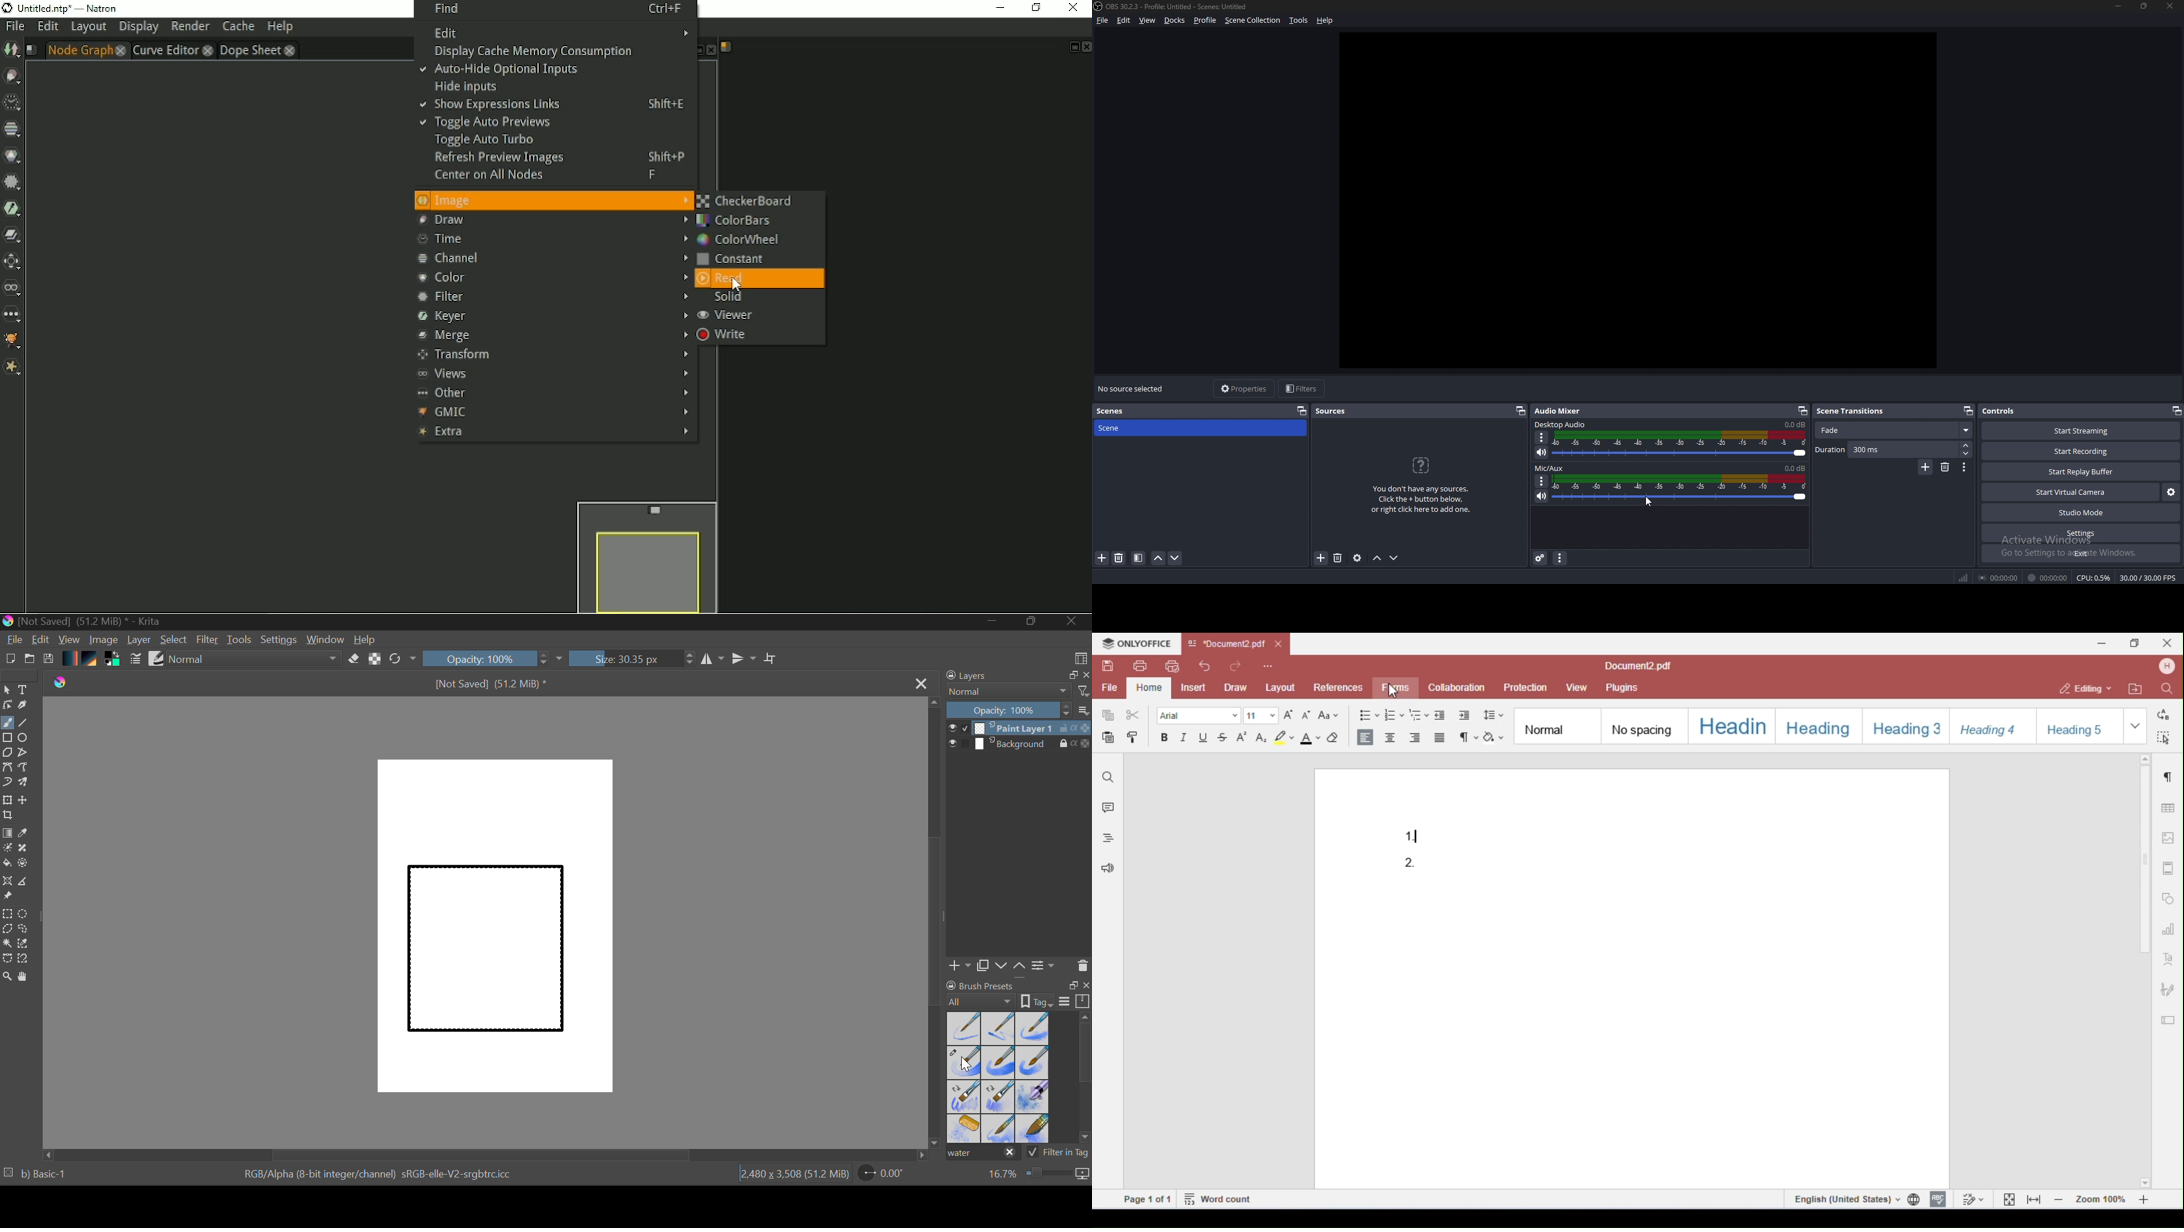 This screenshot has height=1232, width=2184. Describe the element at coordinates (1682, 445) in the screenshot. I see `desktop audio adjust` at that location.